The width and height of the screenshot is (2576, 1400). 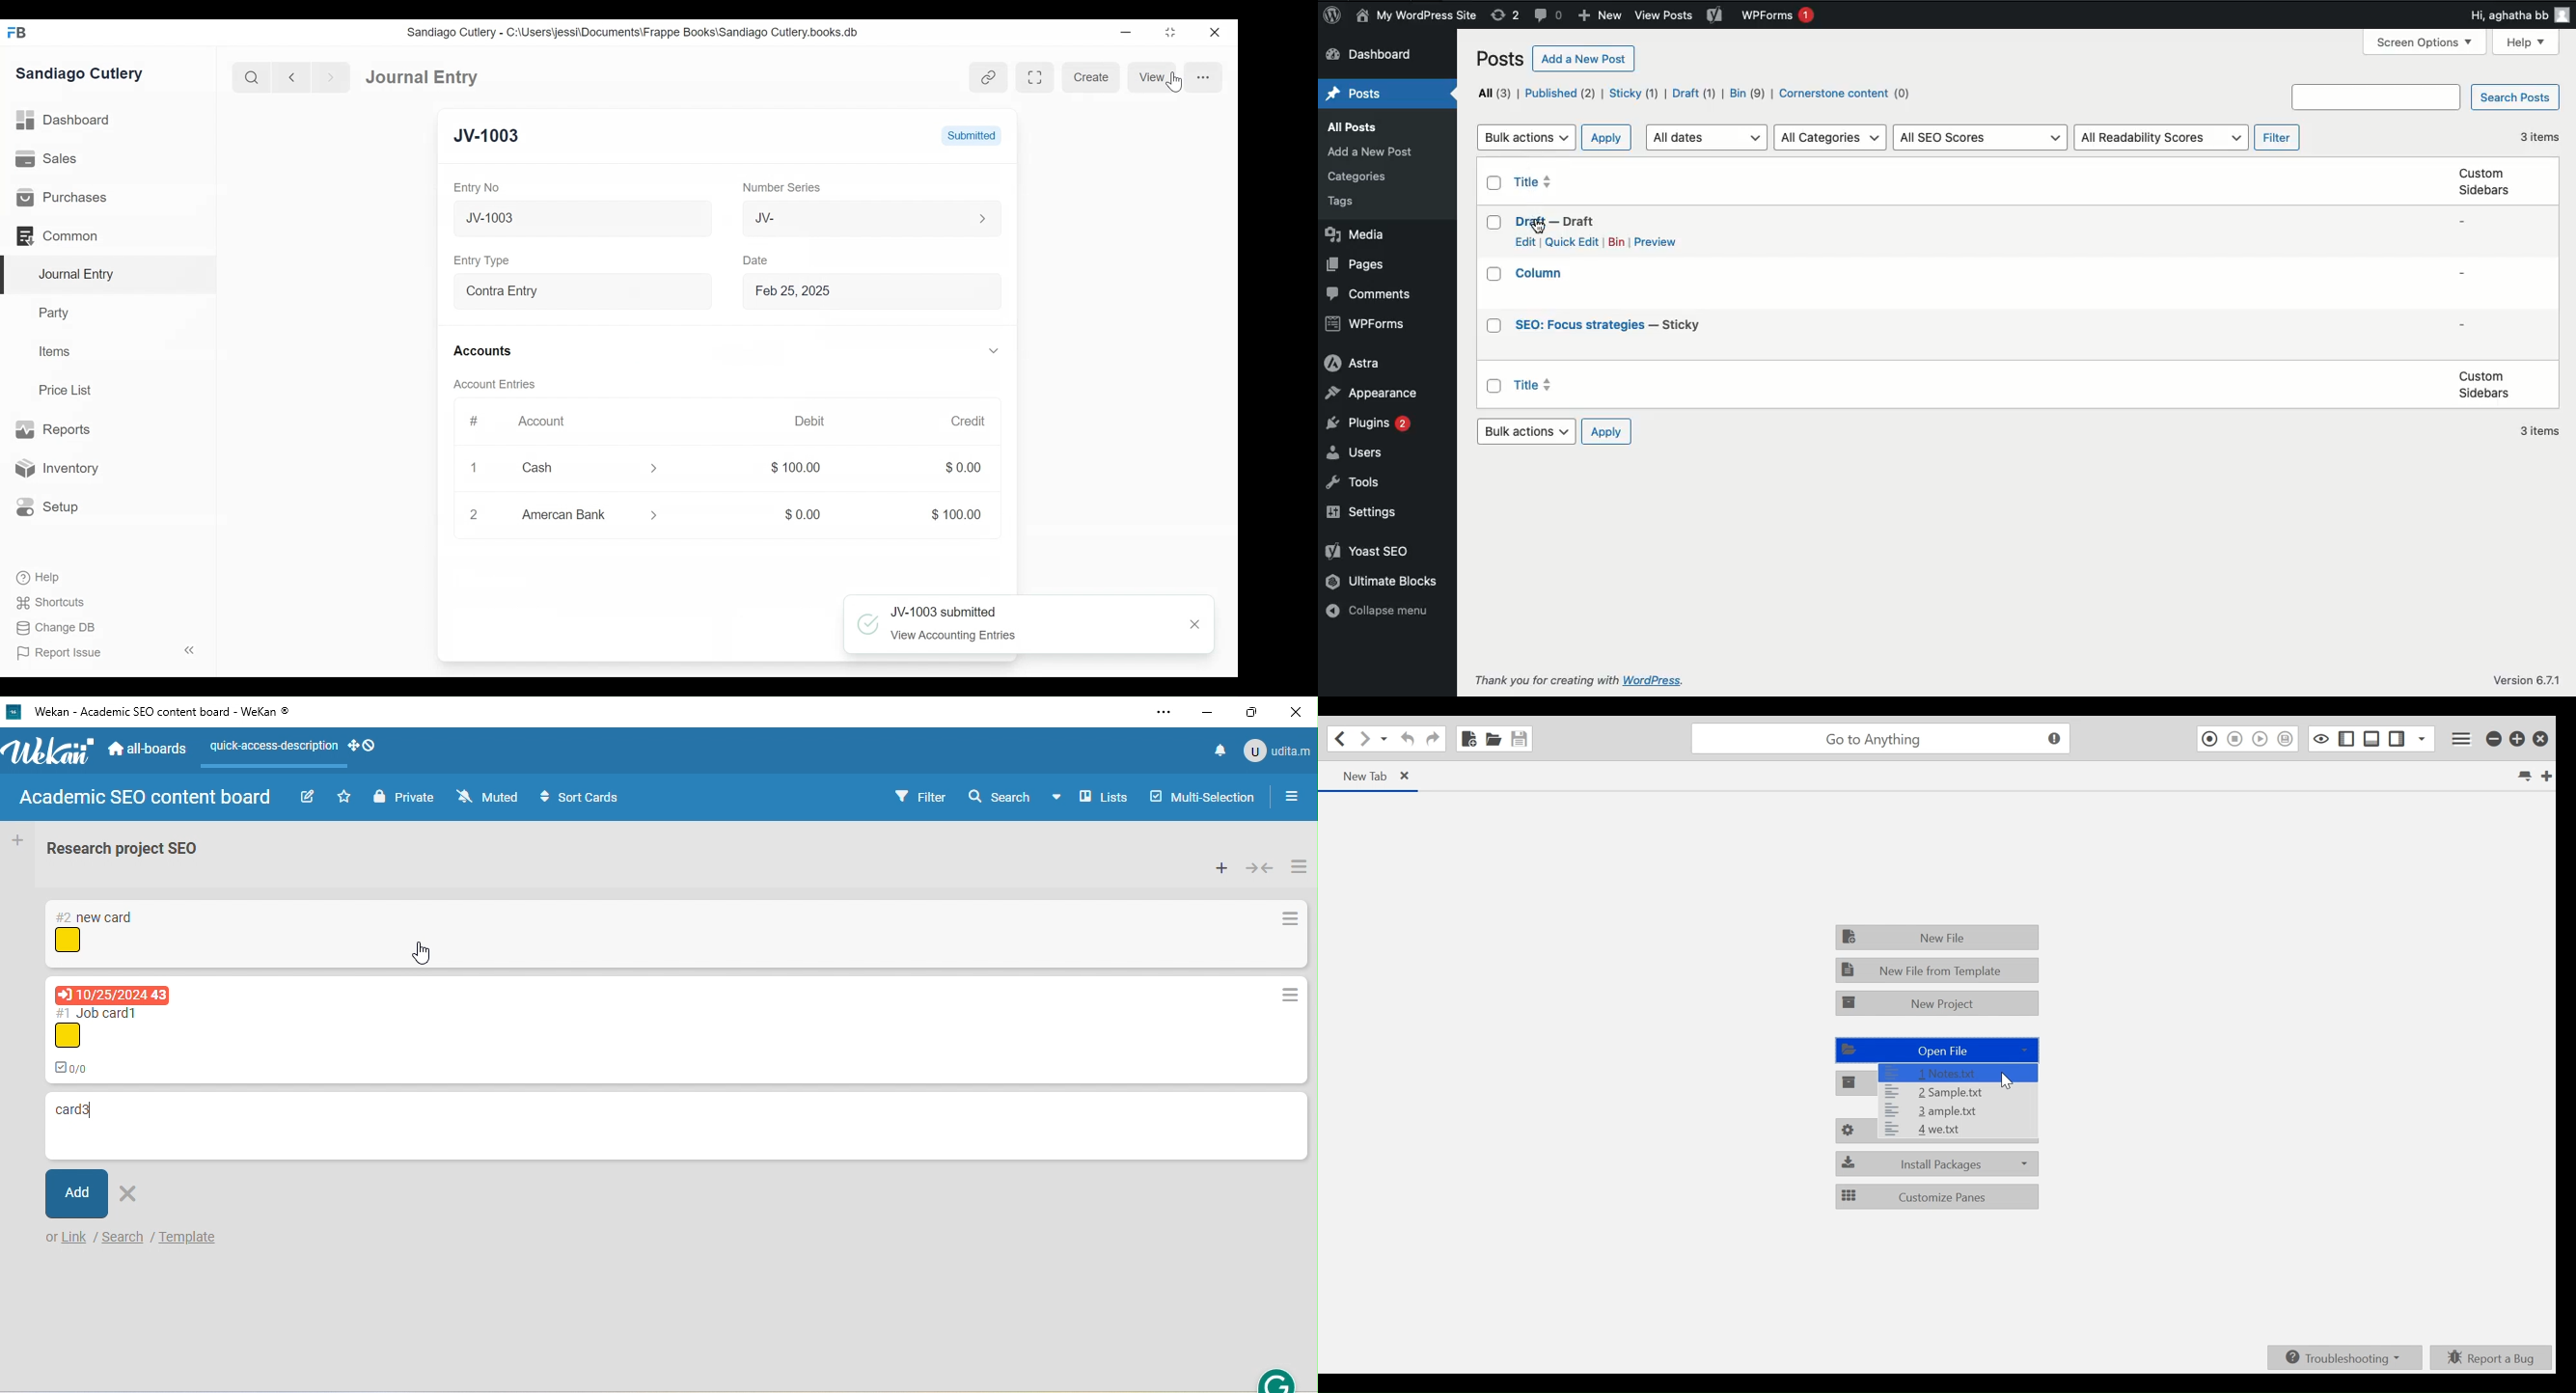 I want to click on Play Last Macro, so click(x=2261, y=739).